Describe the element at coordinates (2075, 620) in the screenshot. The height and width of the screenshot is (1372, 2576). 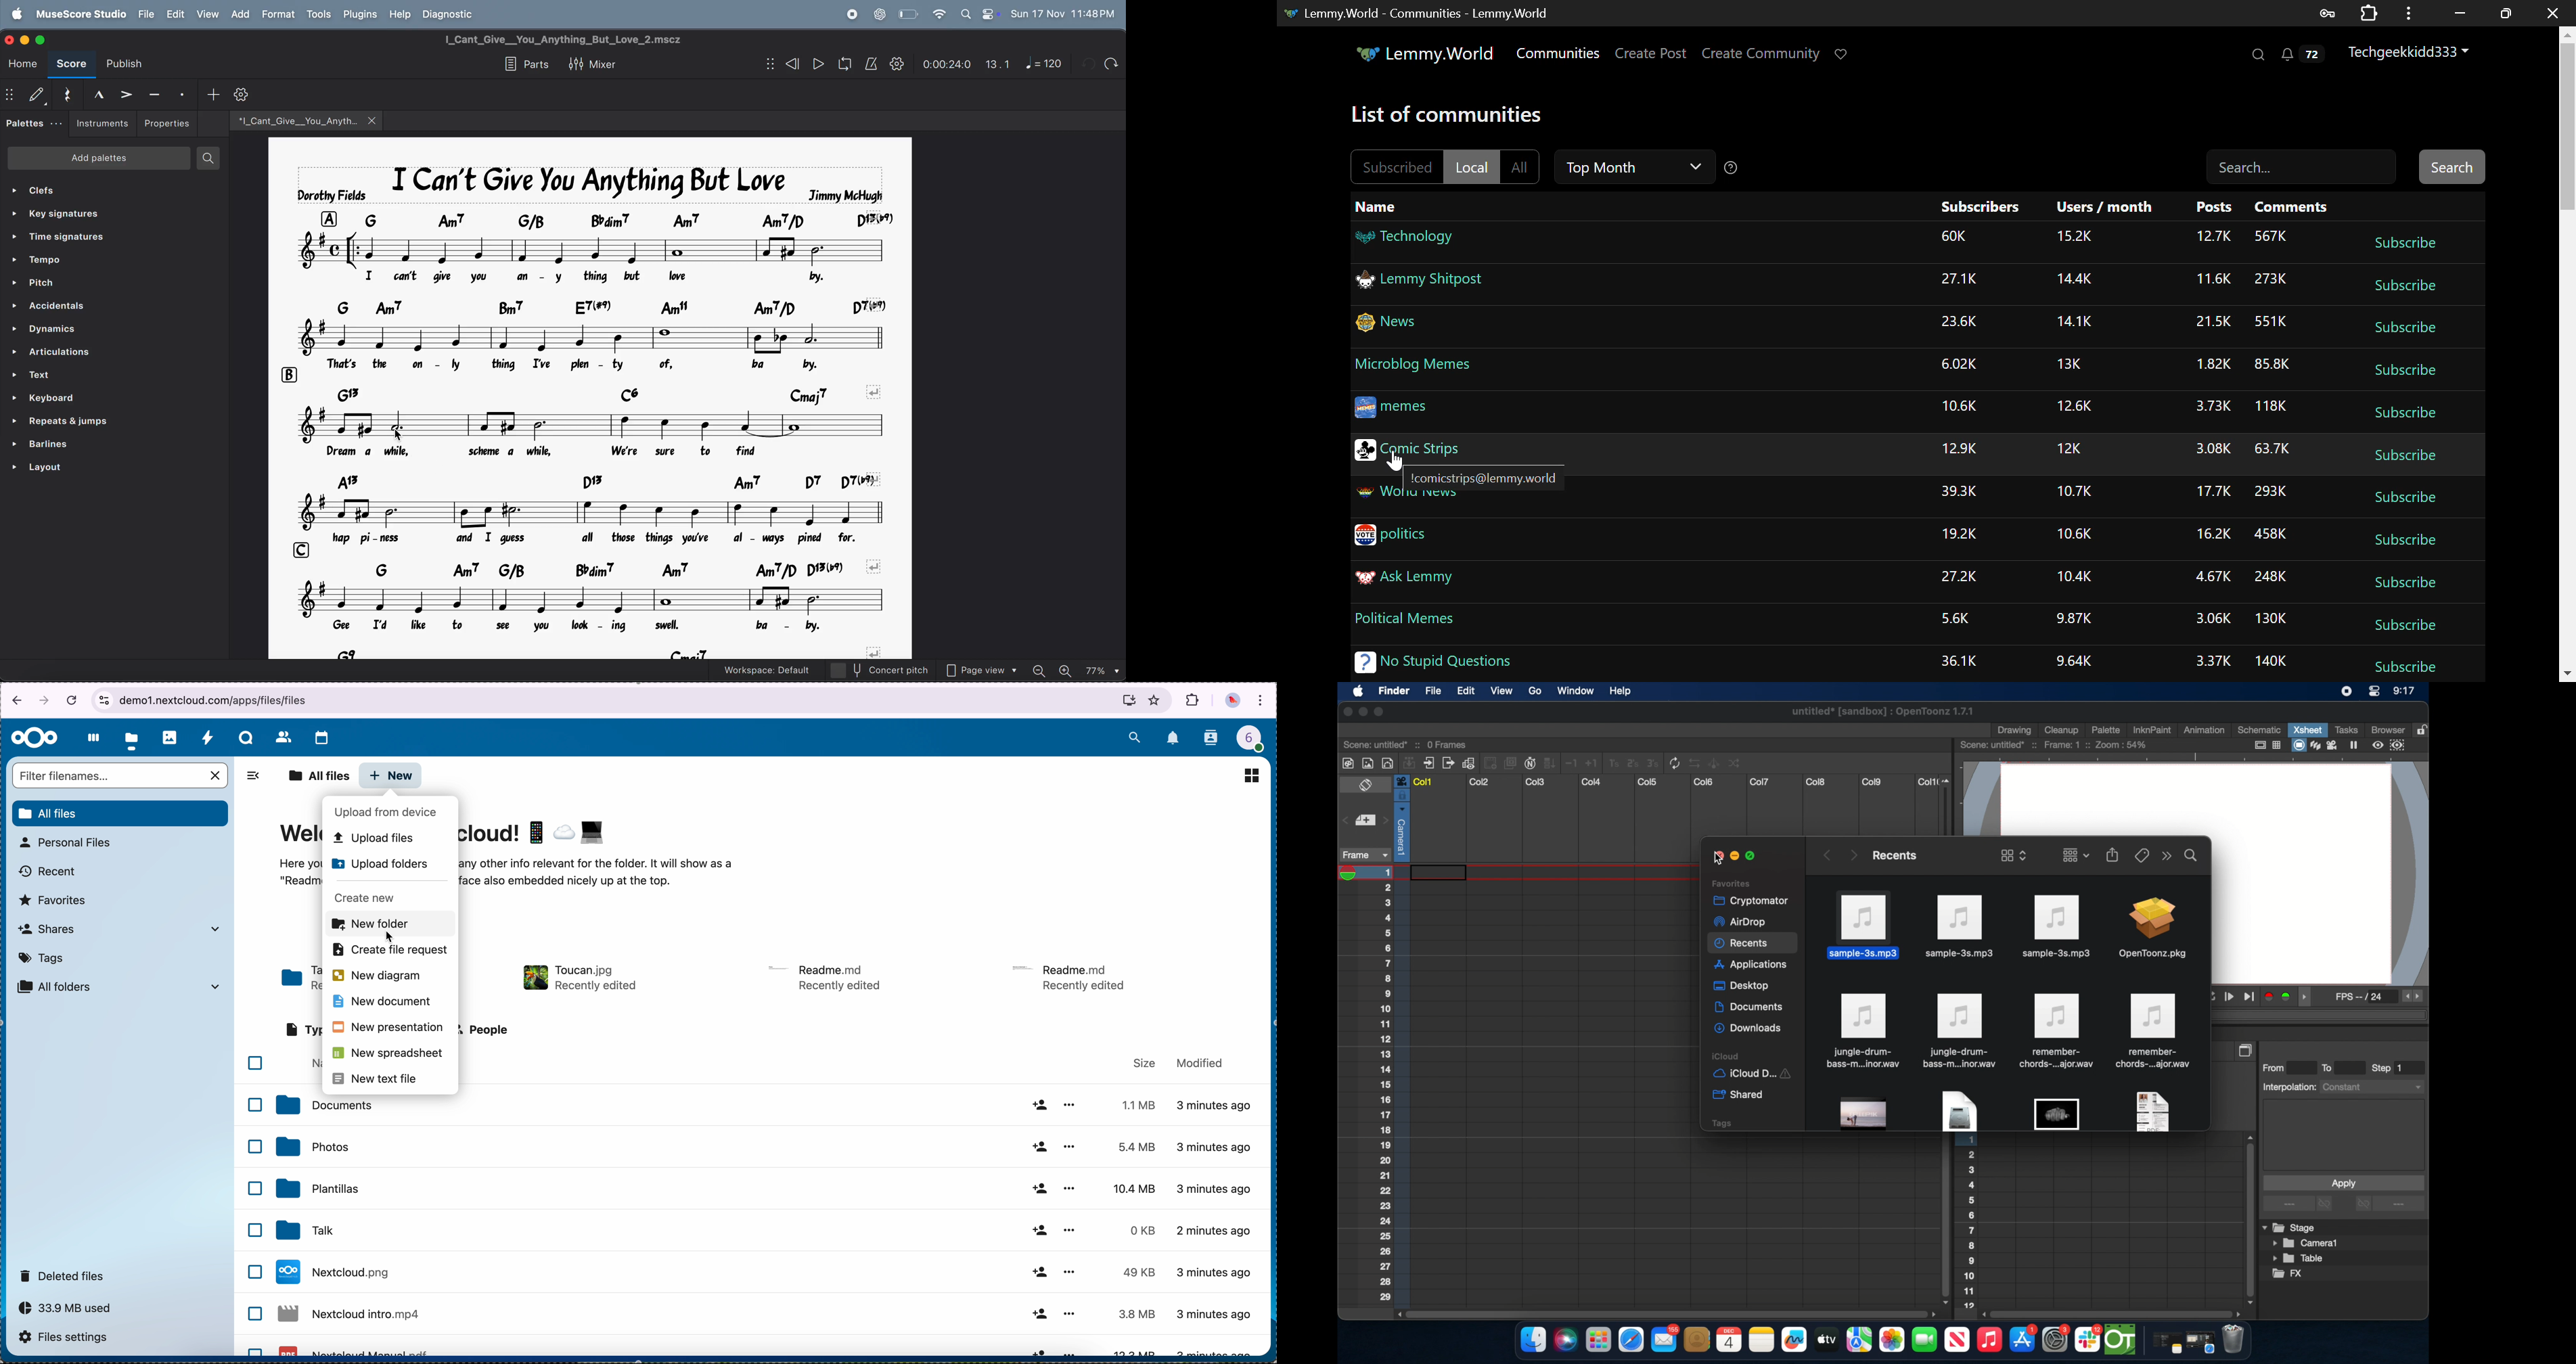
I see `Amount` at that location.